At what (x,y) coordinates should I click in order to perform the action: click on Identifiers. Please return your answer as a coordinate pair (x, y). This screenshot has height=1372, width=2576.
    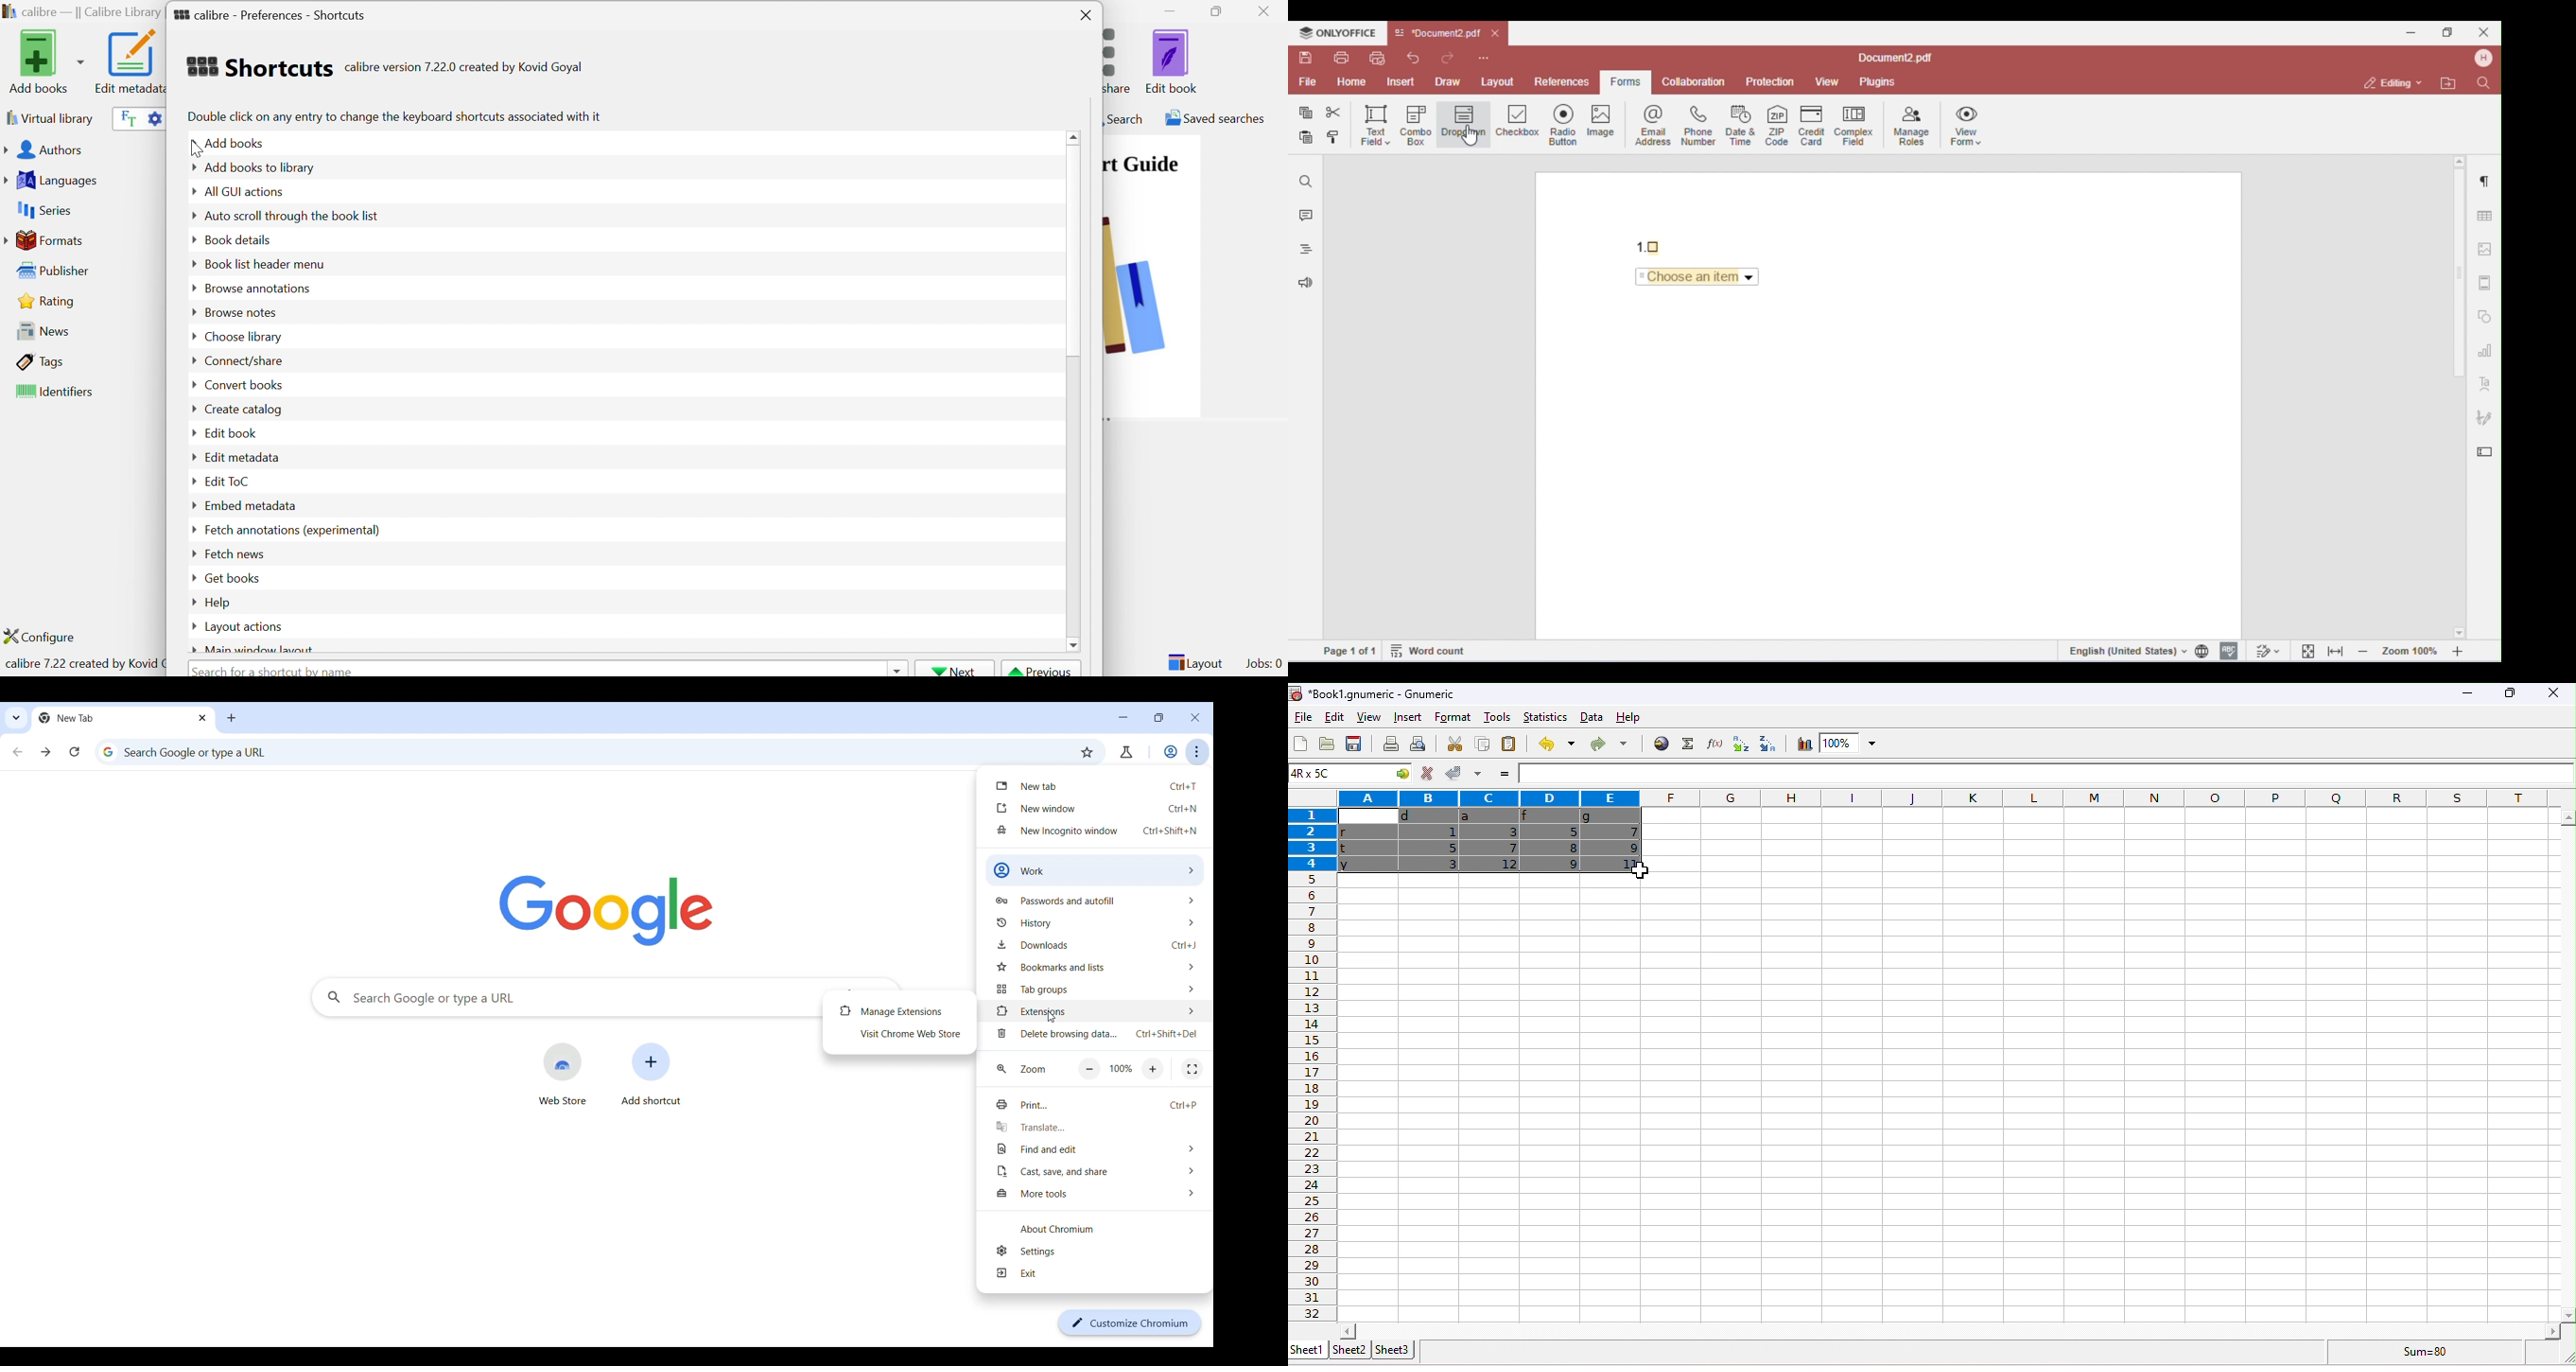
    Looking at the image, I should click on (57, 393).